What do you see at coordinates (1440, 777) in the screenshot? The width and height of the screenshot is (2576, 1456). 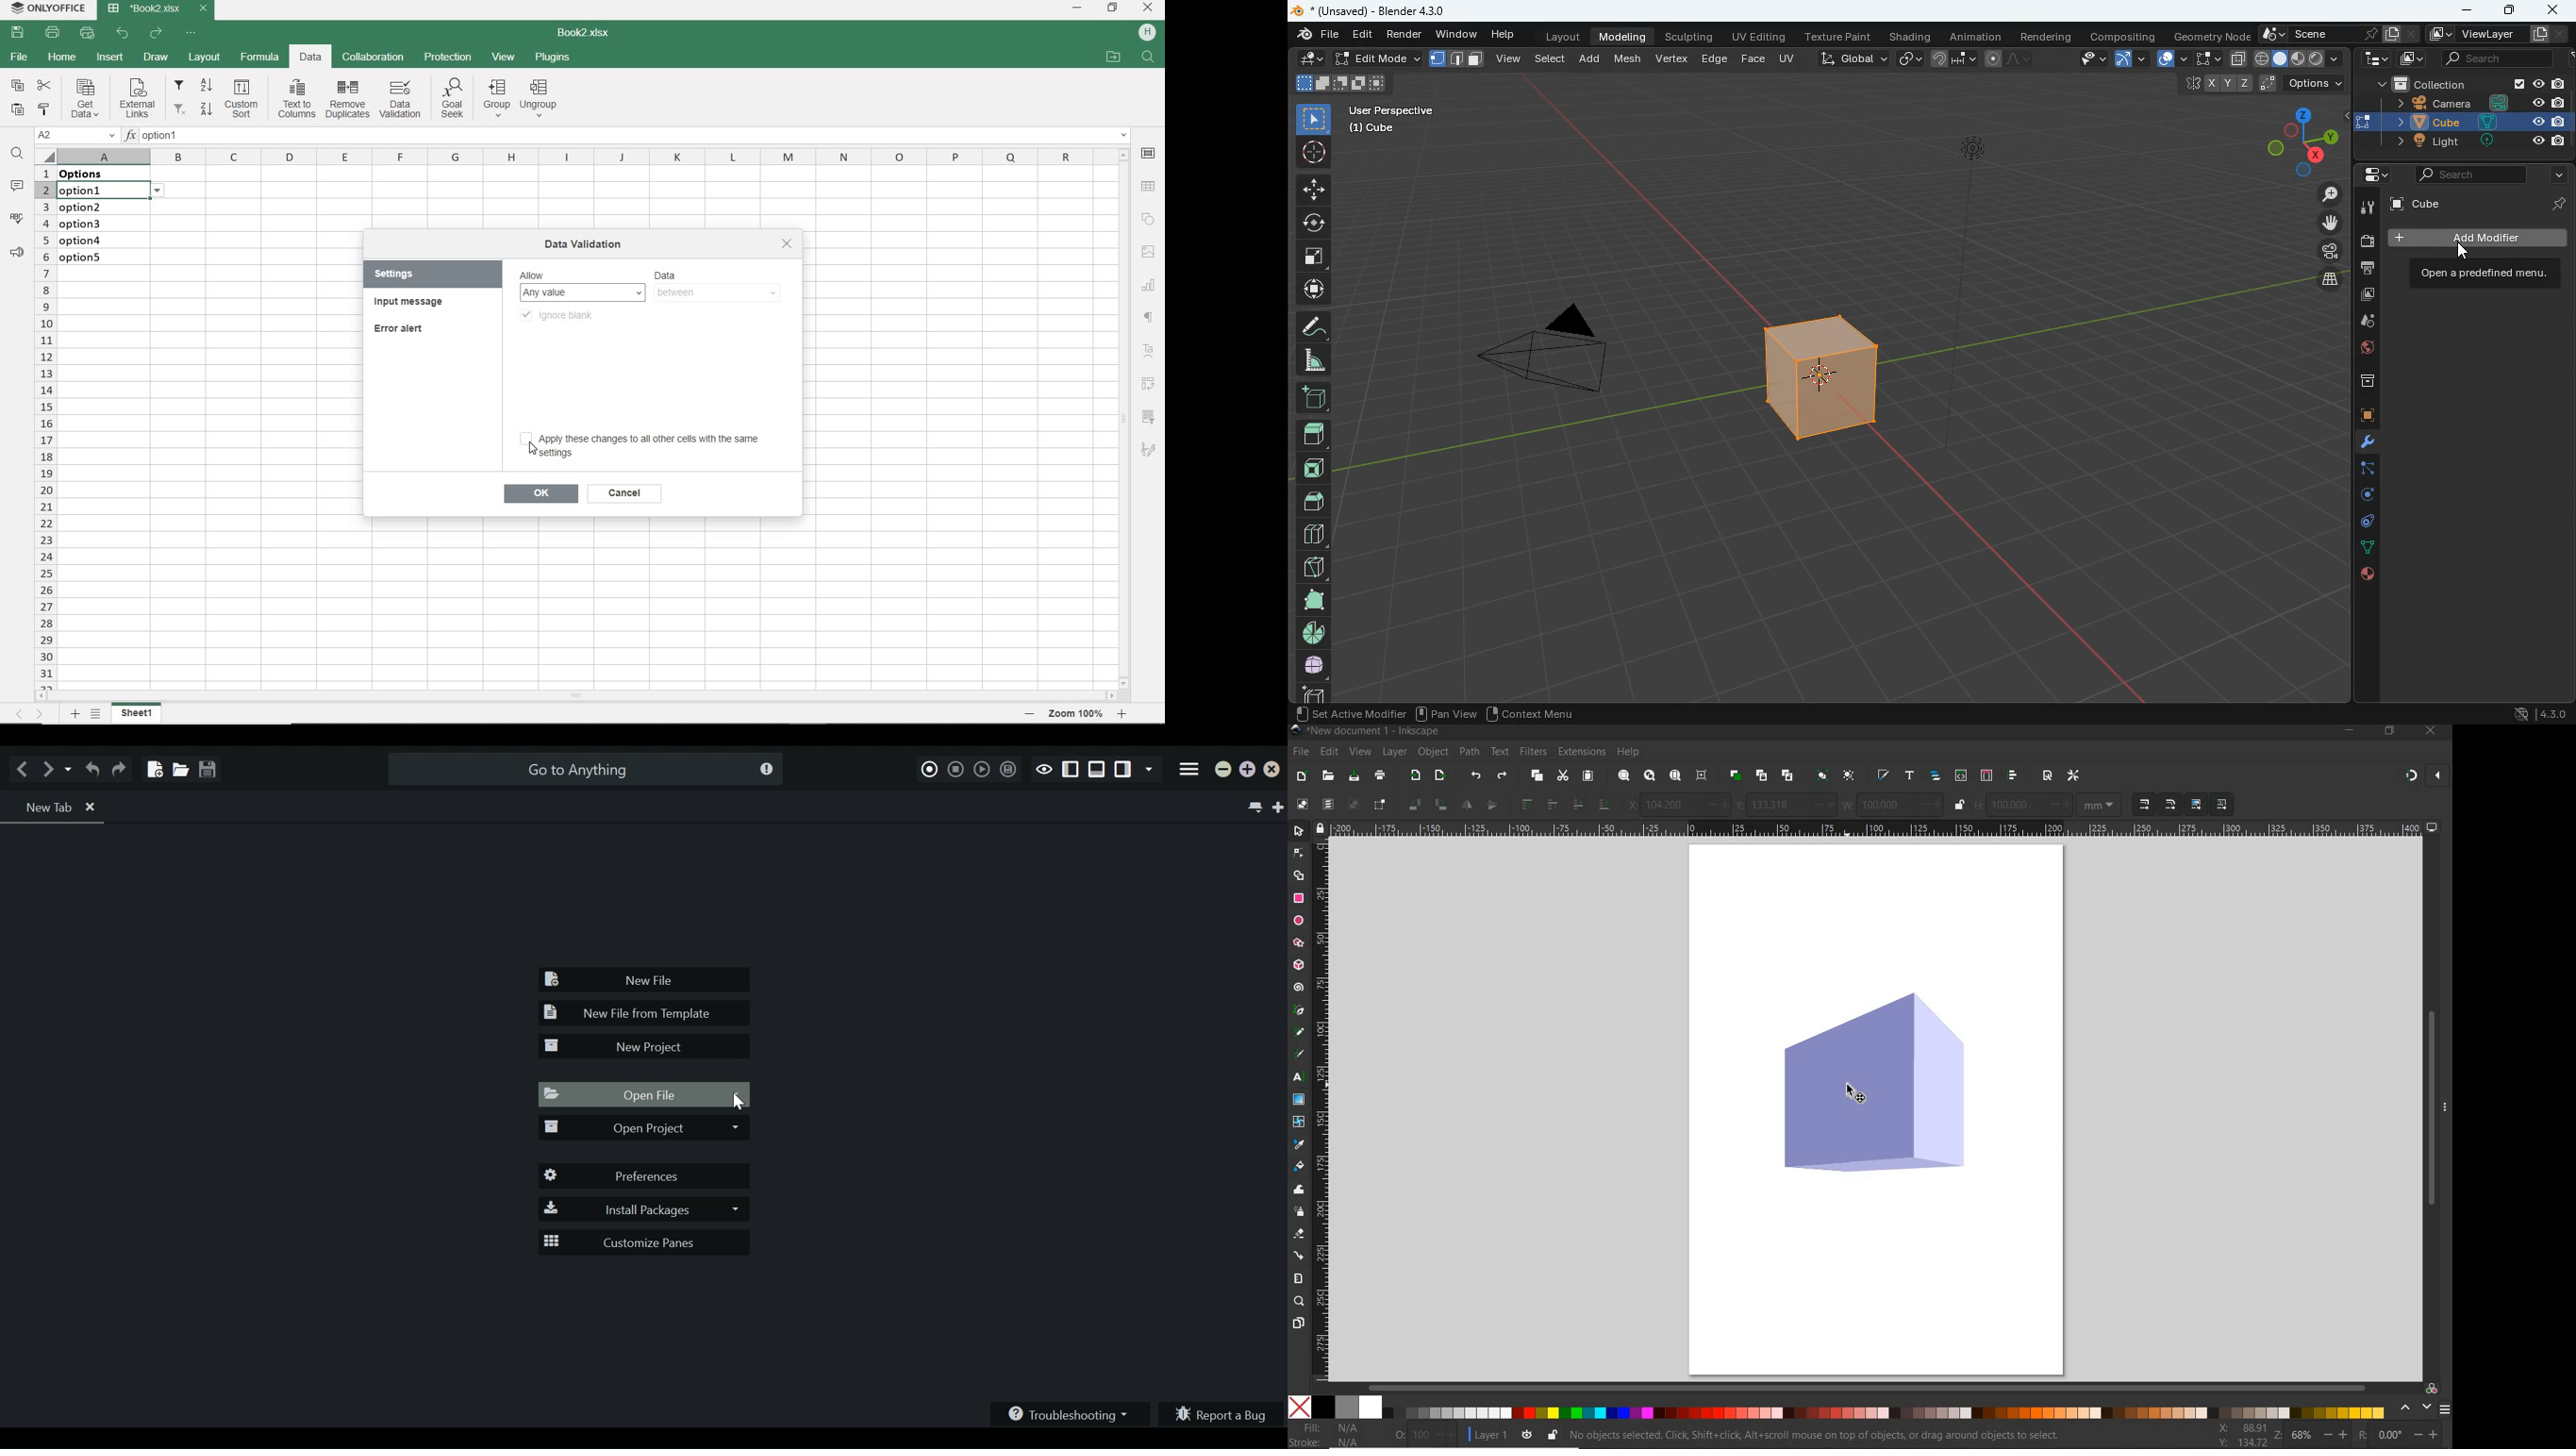 I see `OPEN EXPORT` at bounding box center [1440, 777].